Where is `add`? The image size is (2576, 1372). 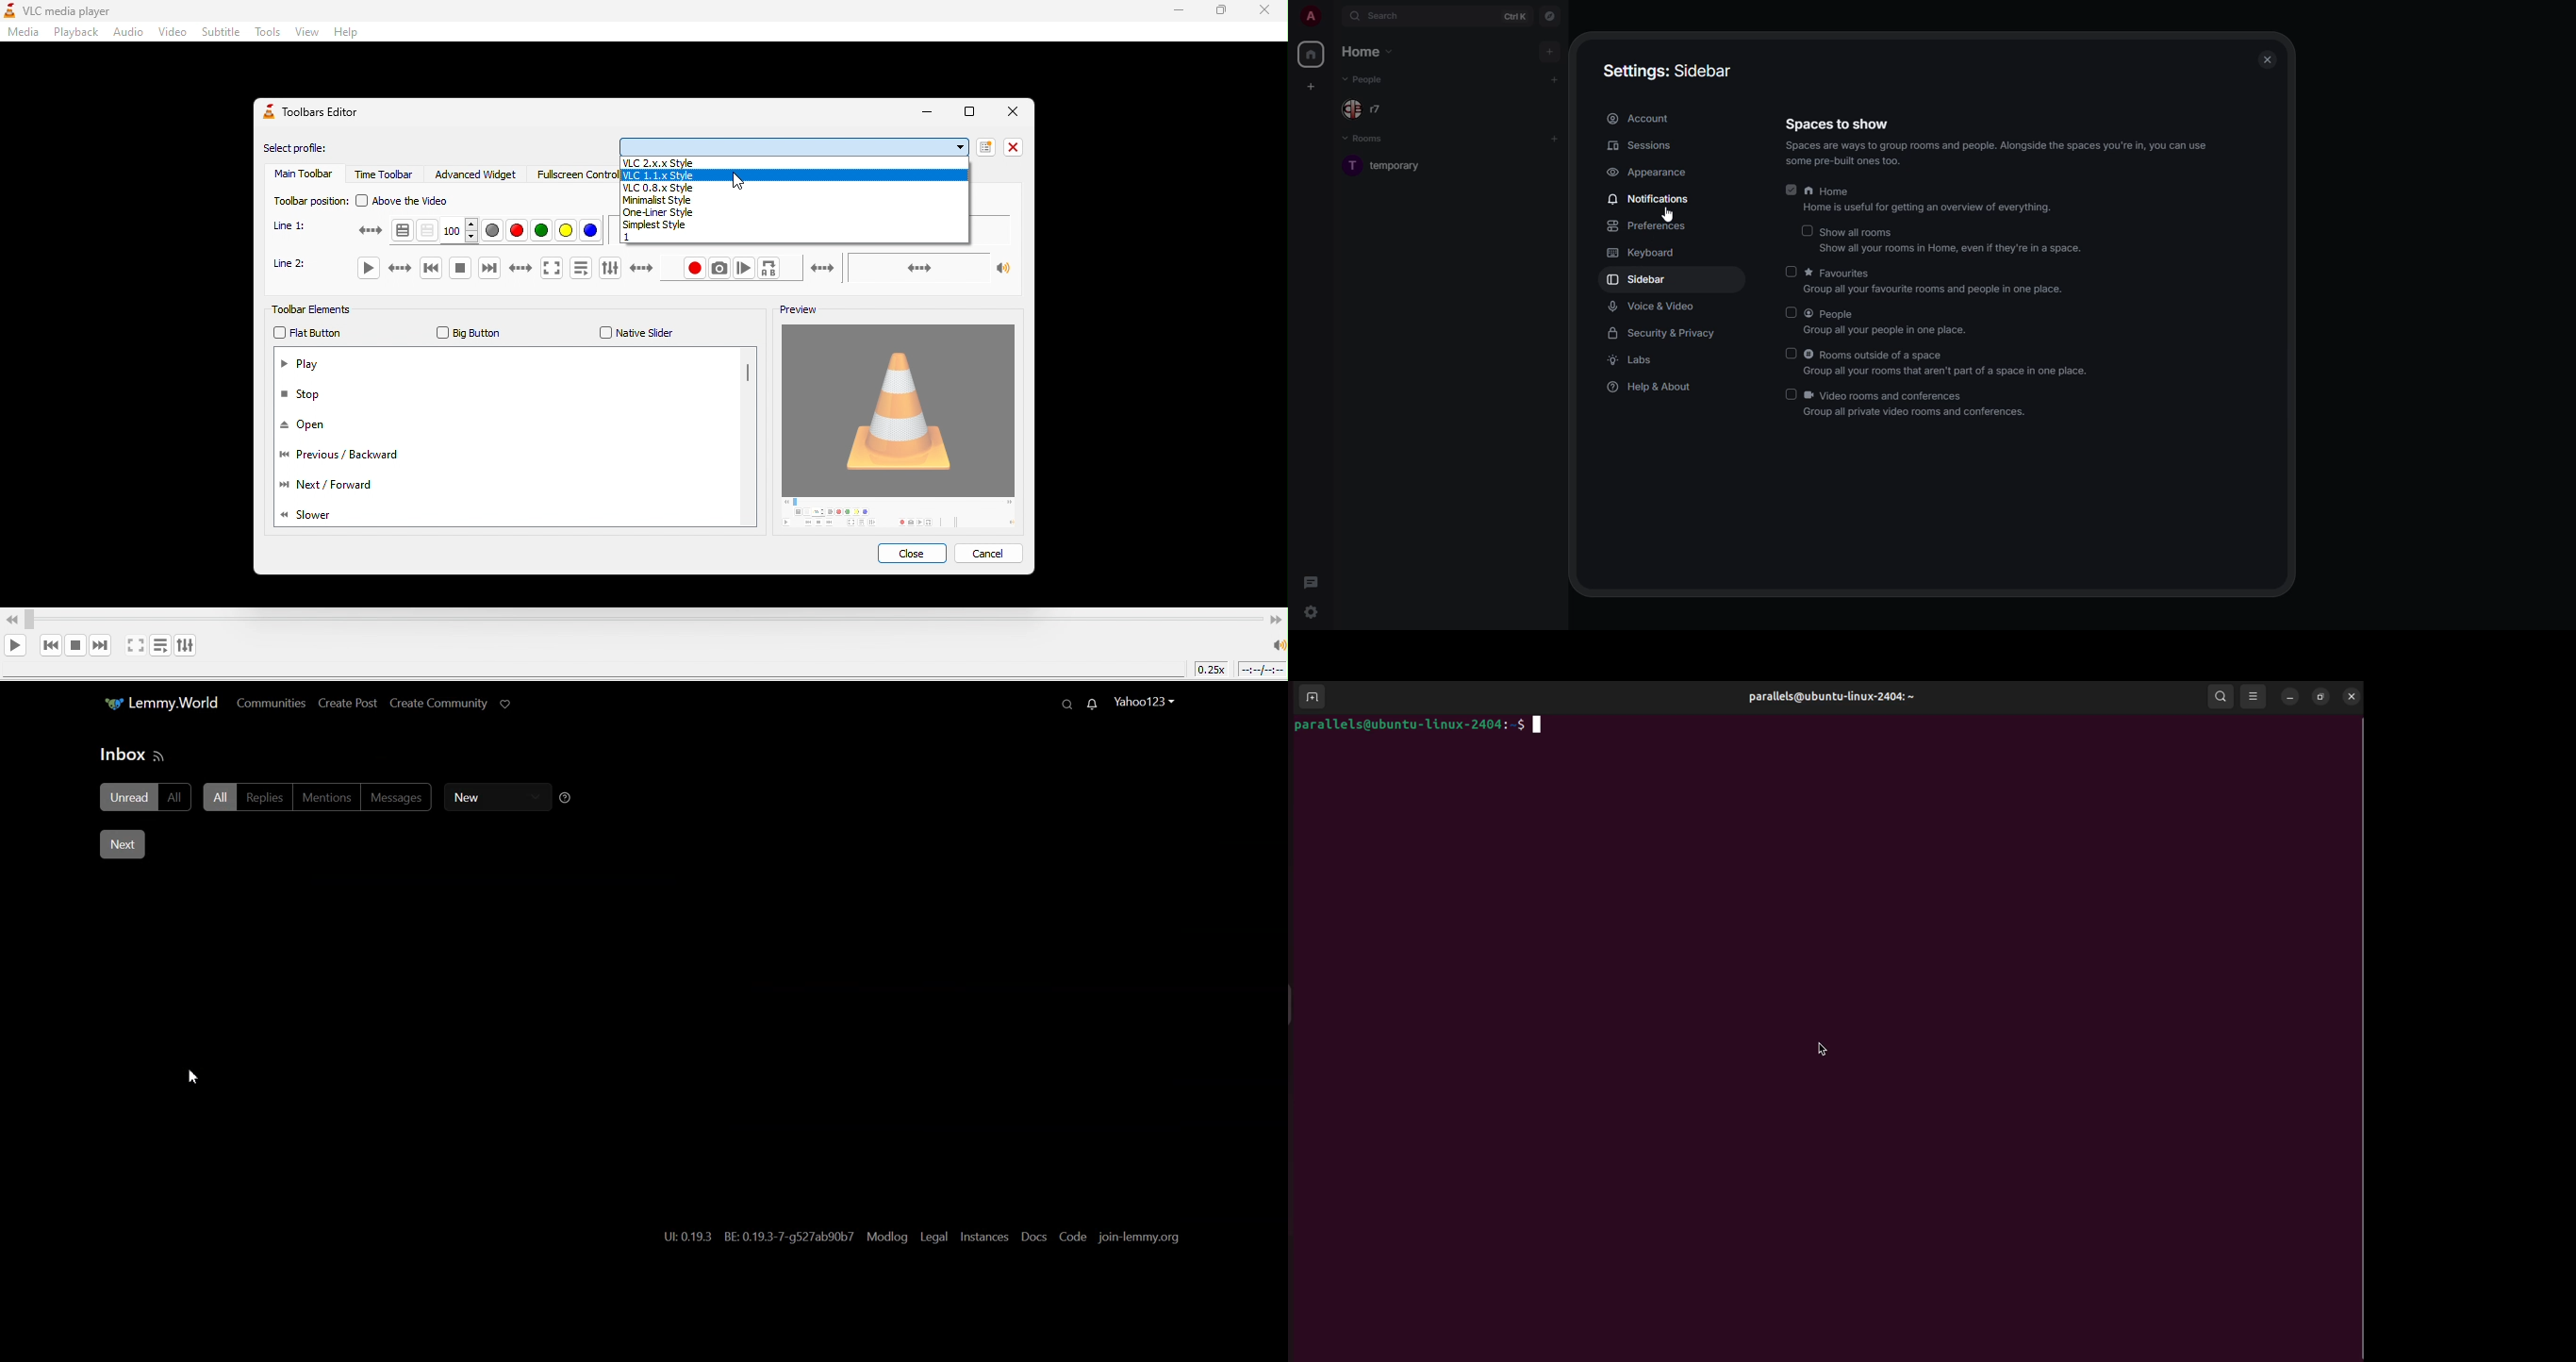 add is located at coordinates (1555, 79).